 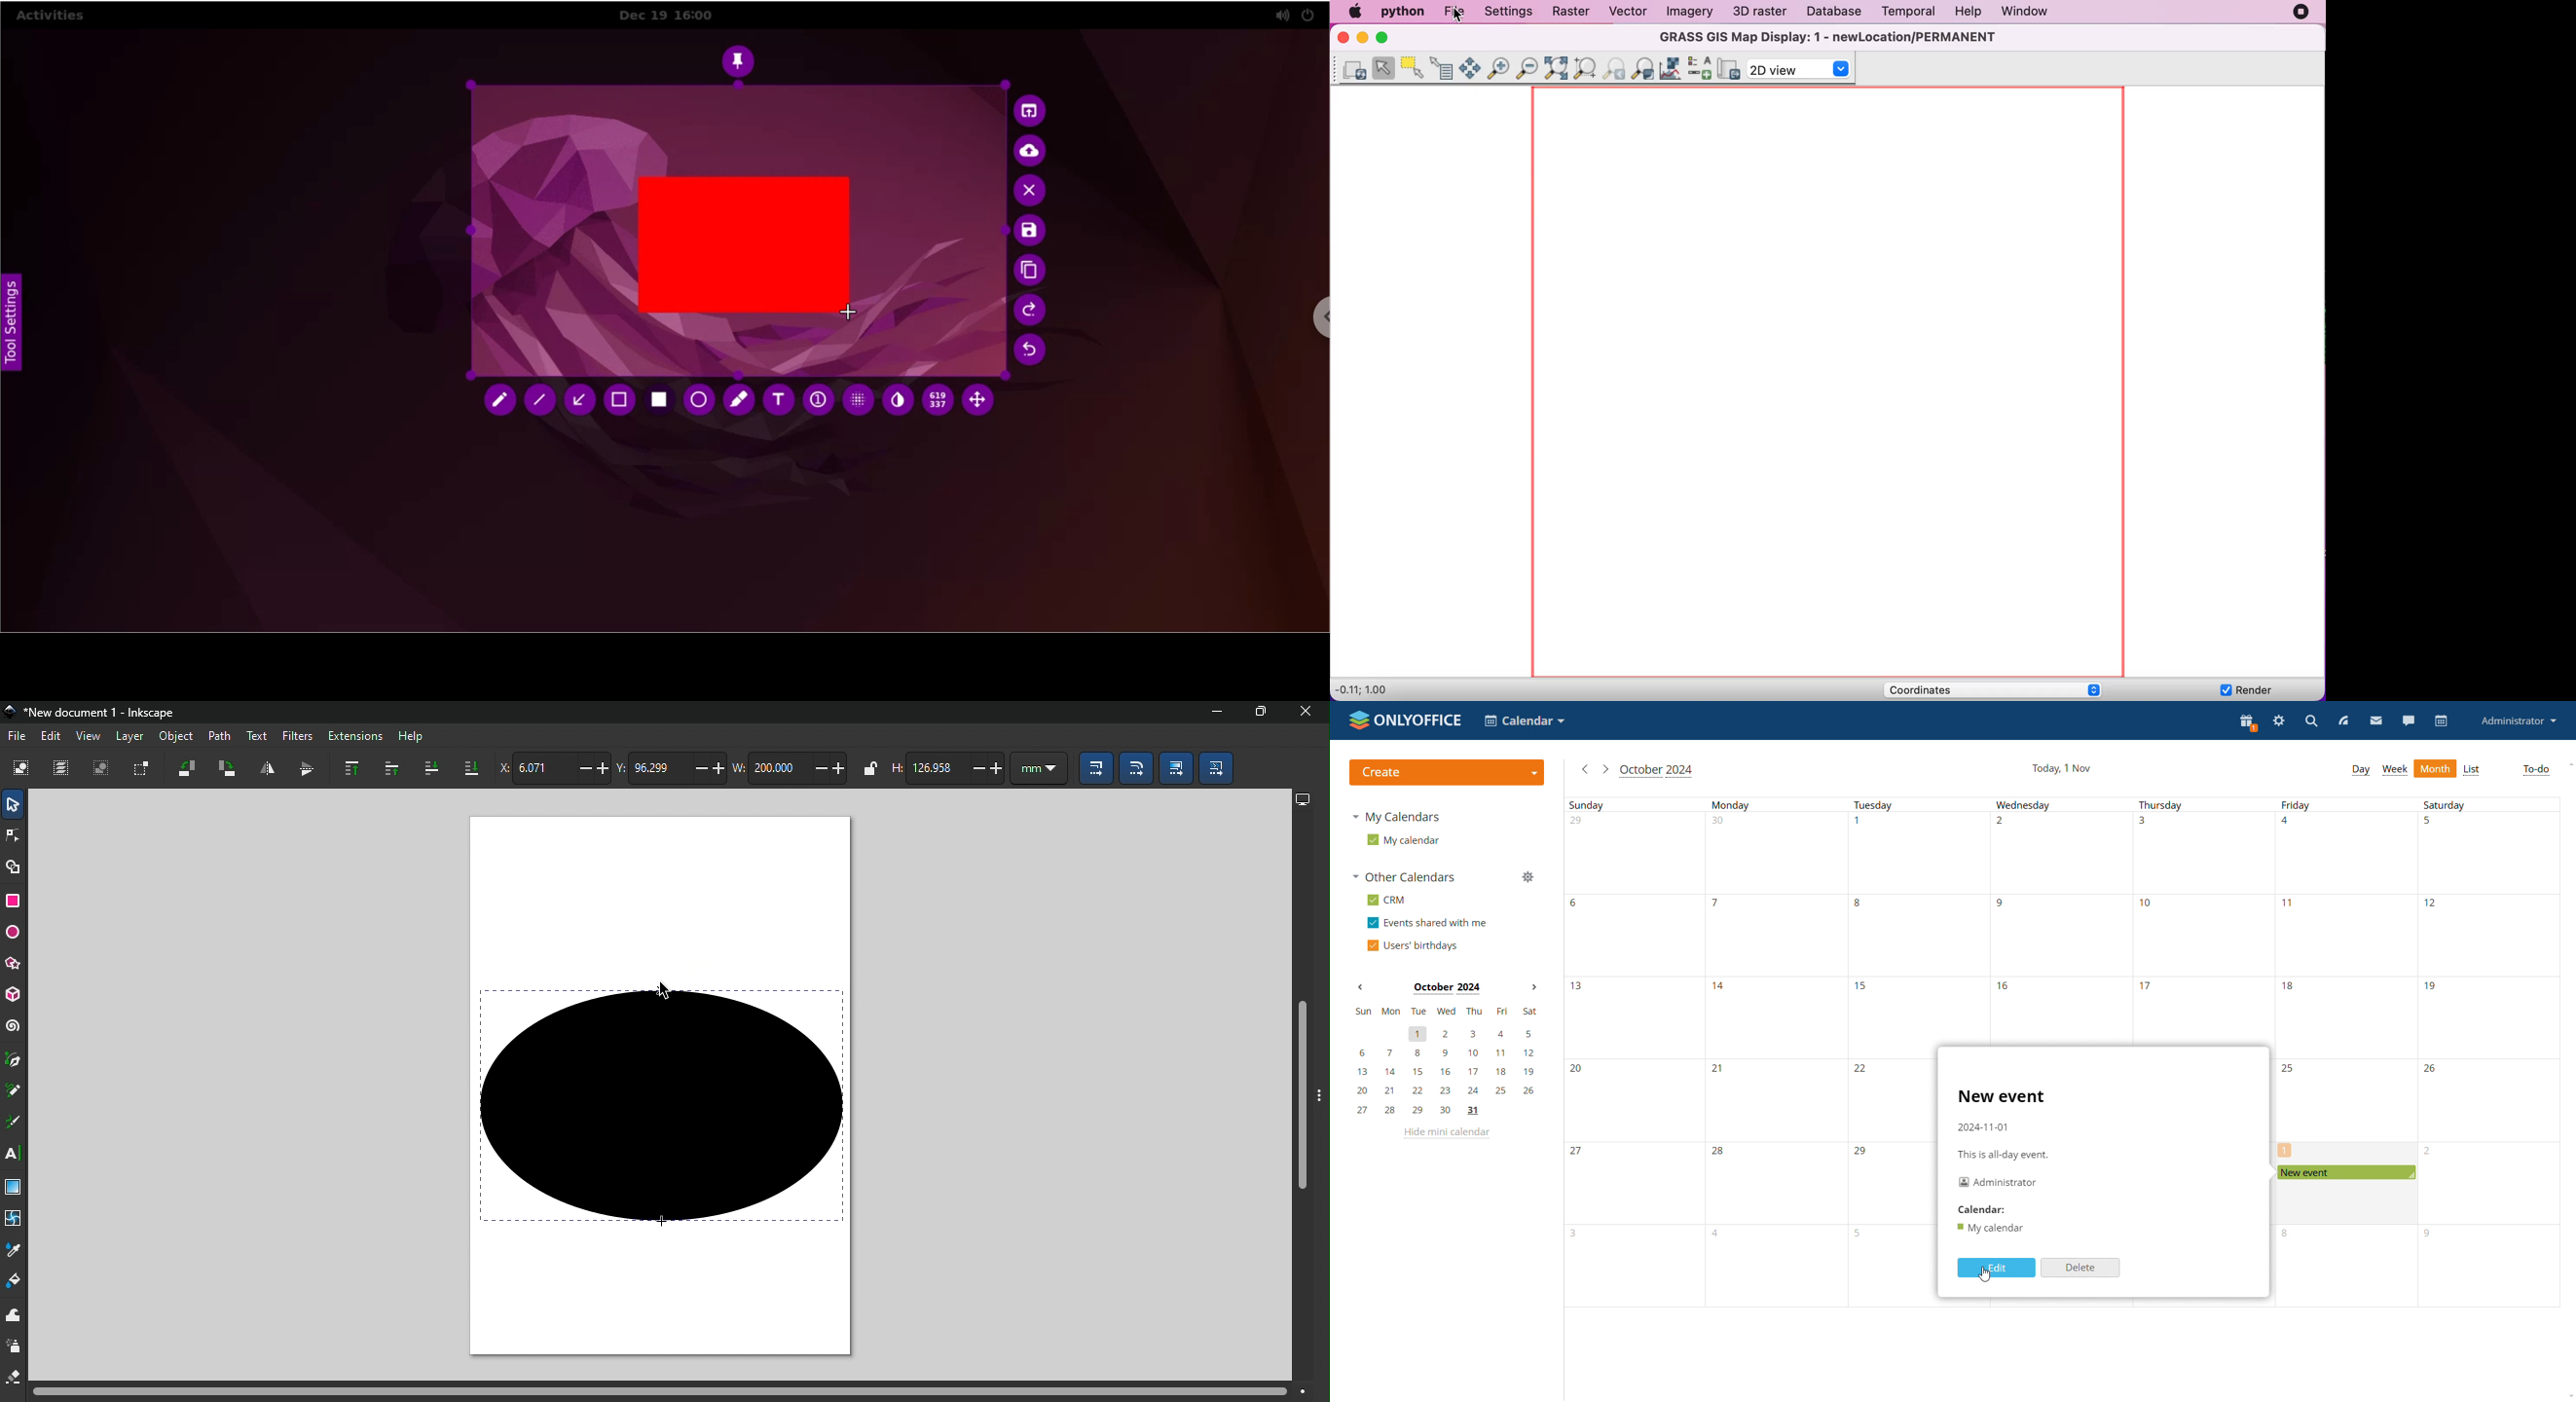 What do you see at coordinates (556, 769) in the screenshot?
I see `Horizontal coordinate of selection` at bounding box center [556, 769].